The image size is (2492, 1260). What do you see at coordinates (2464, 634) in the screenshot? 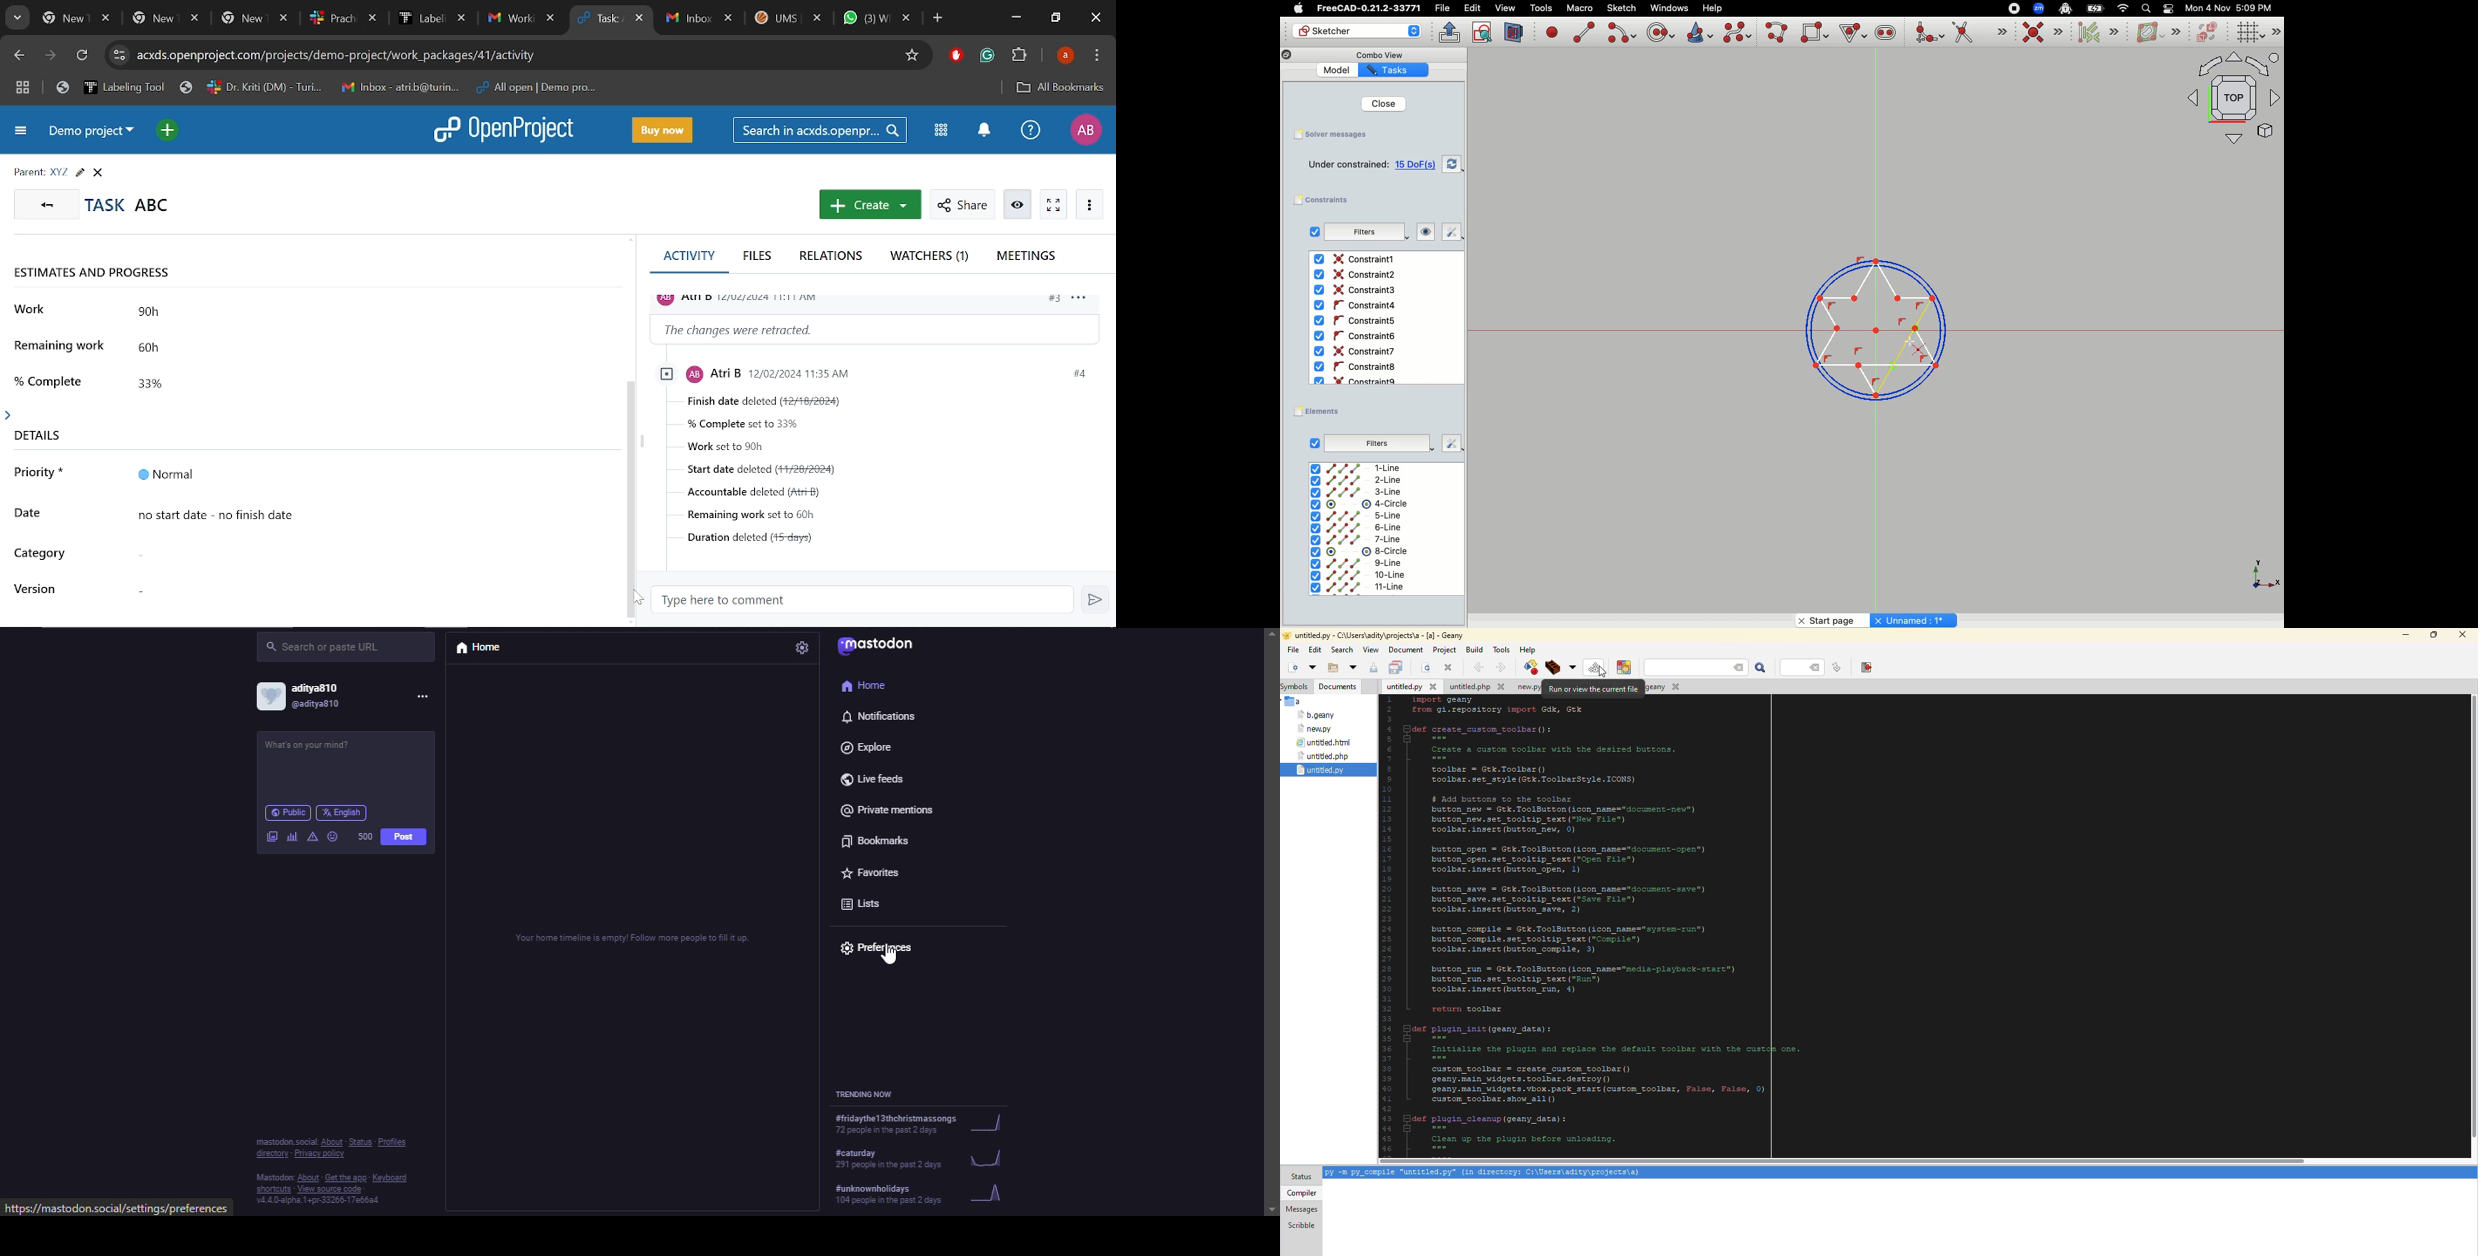
I see `close` at bounding box center [2464, 634].